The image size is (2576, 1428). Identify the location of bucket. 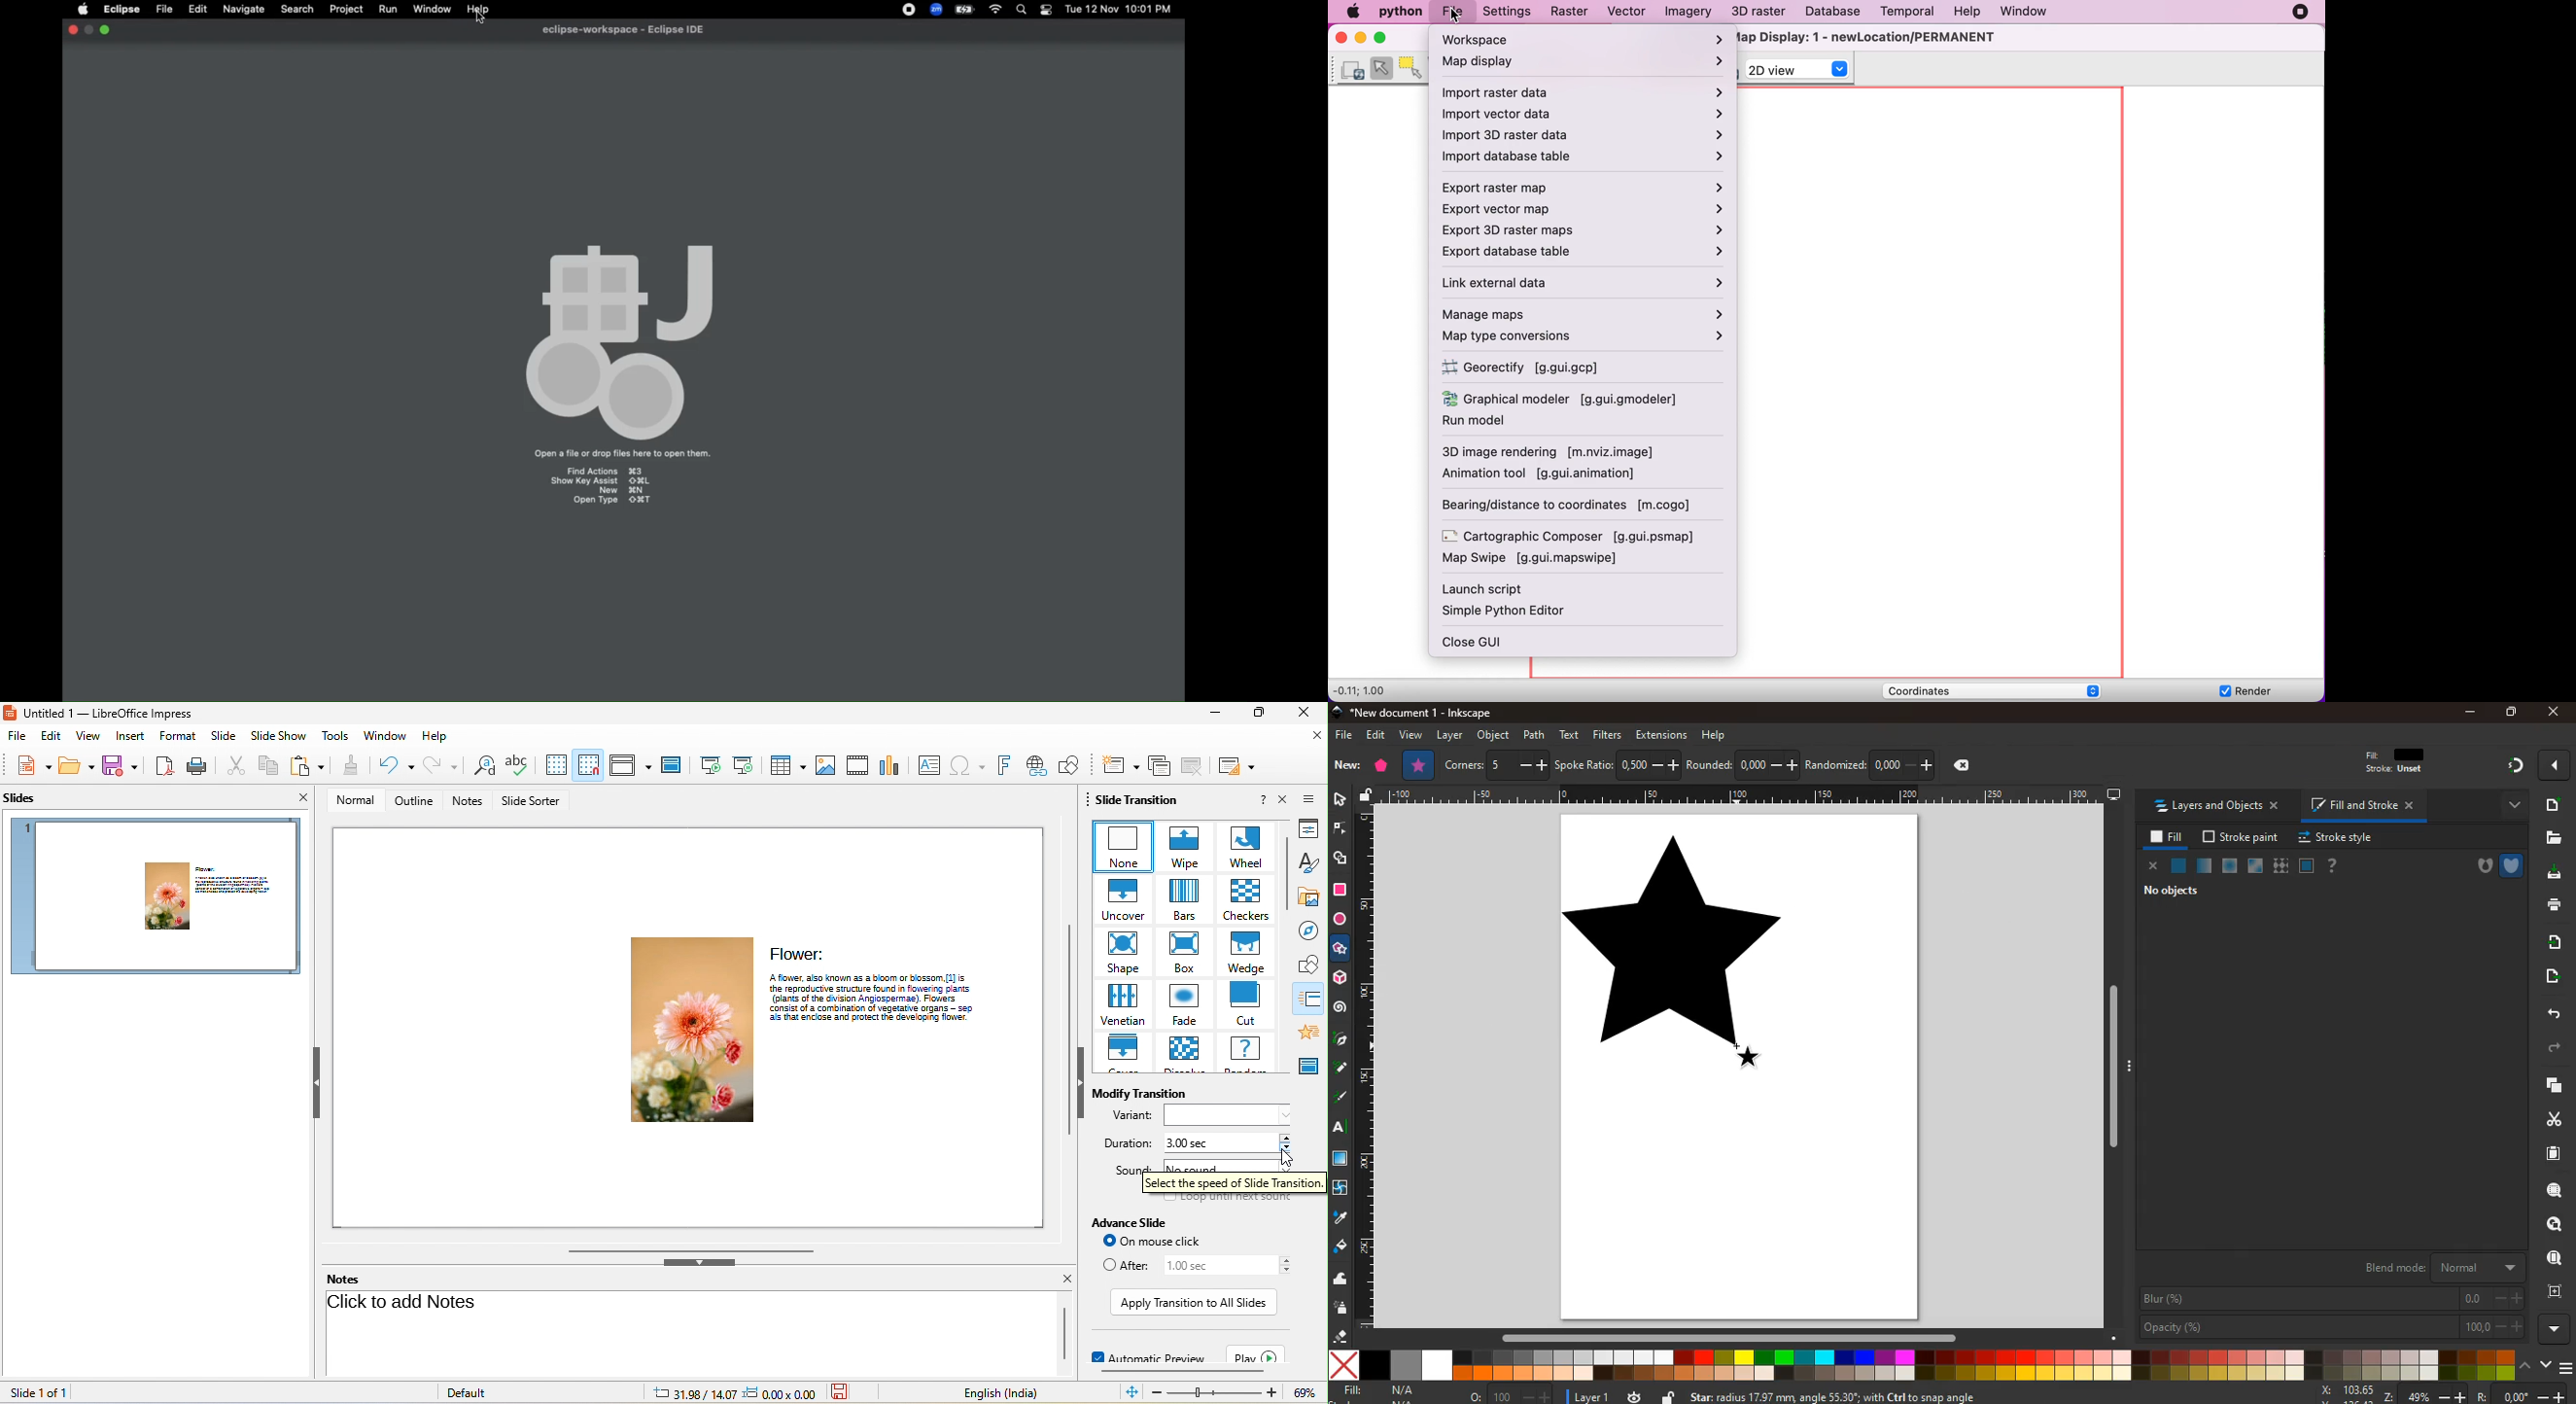
(1340, 1247).